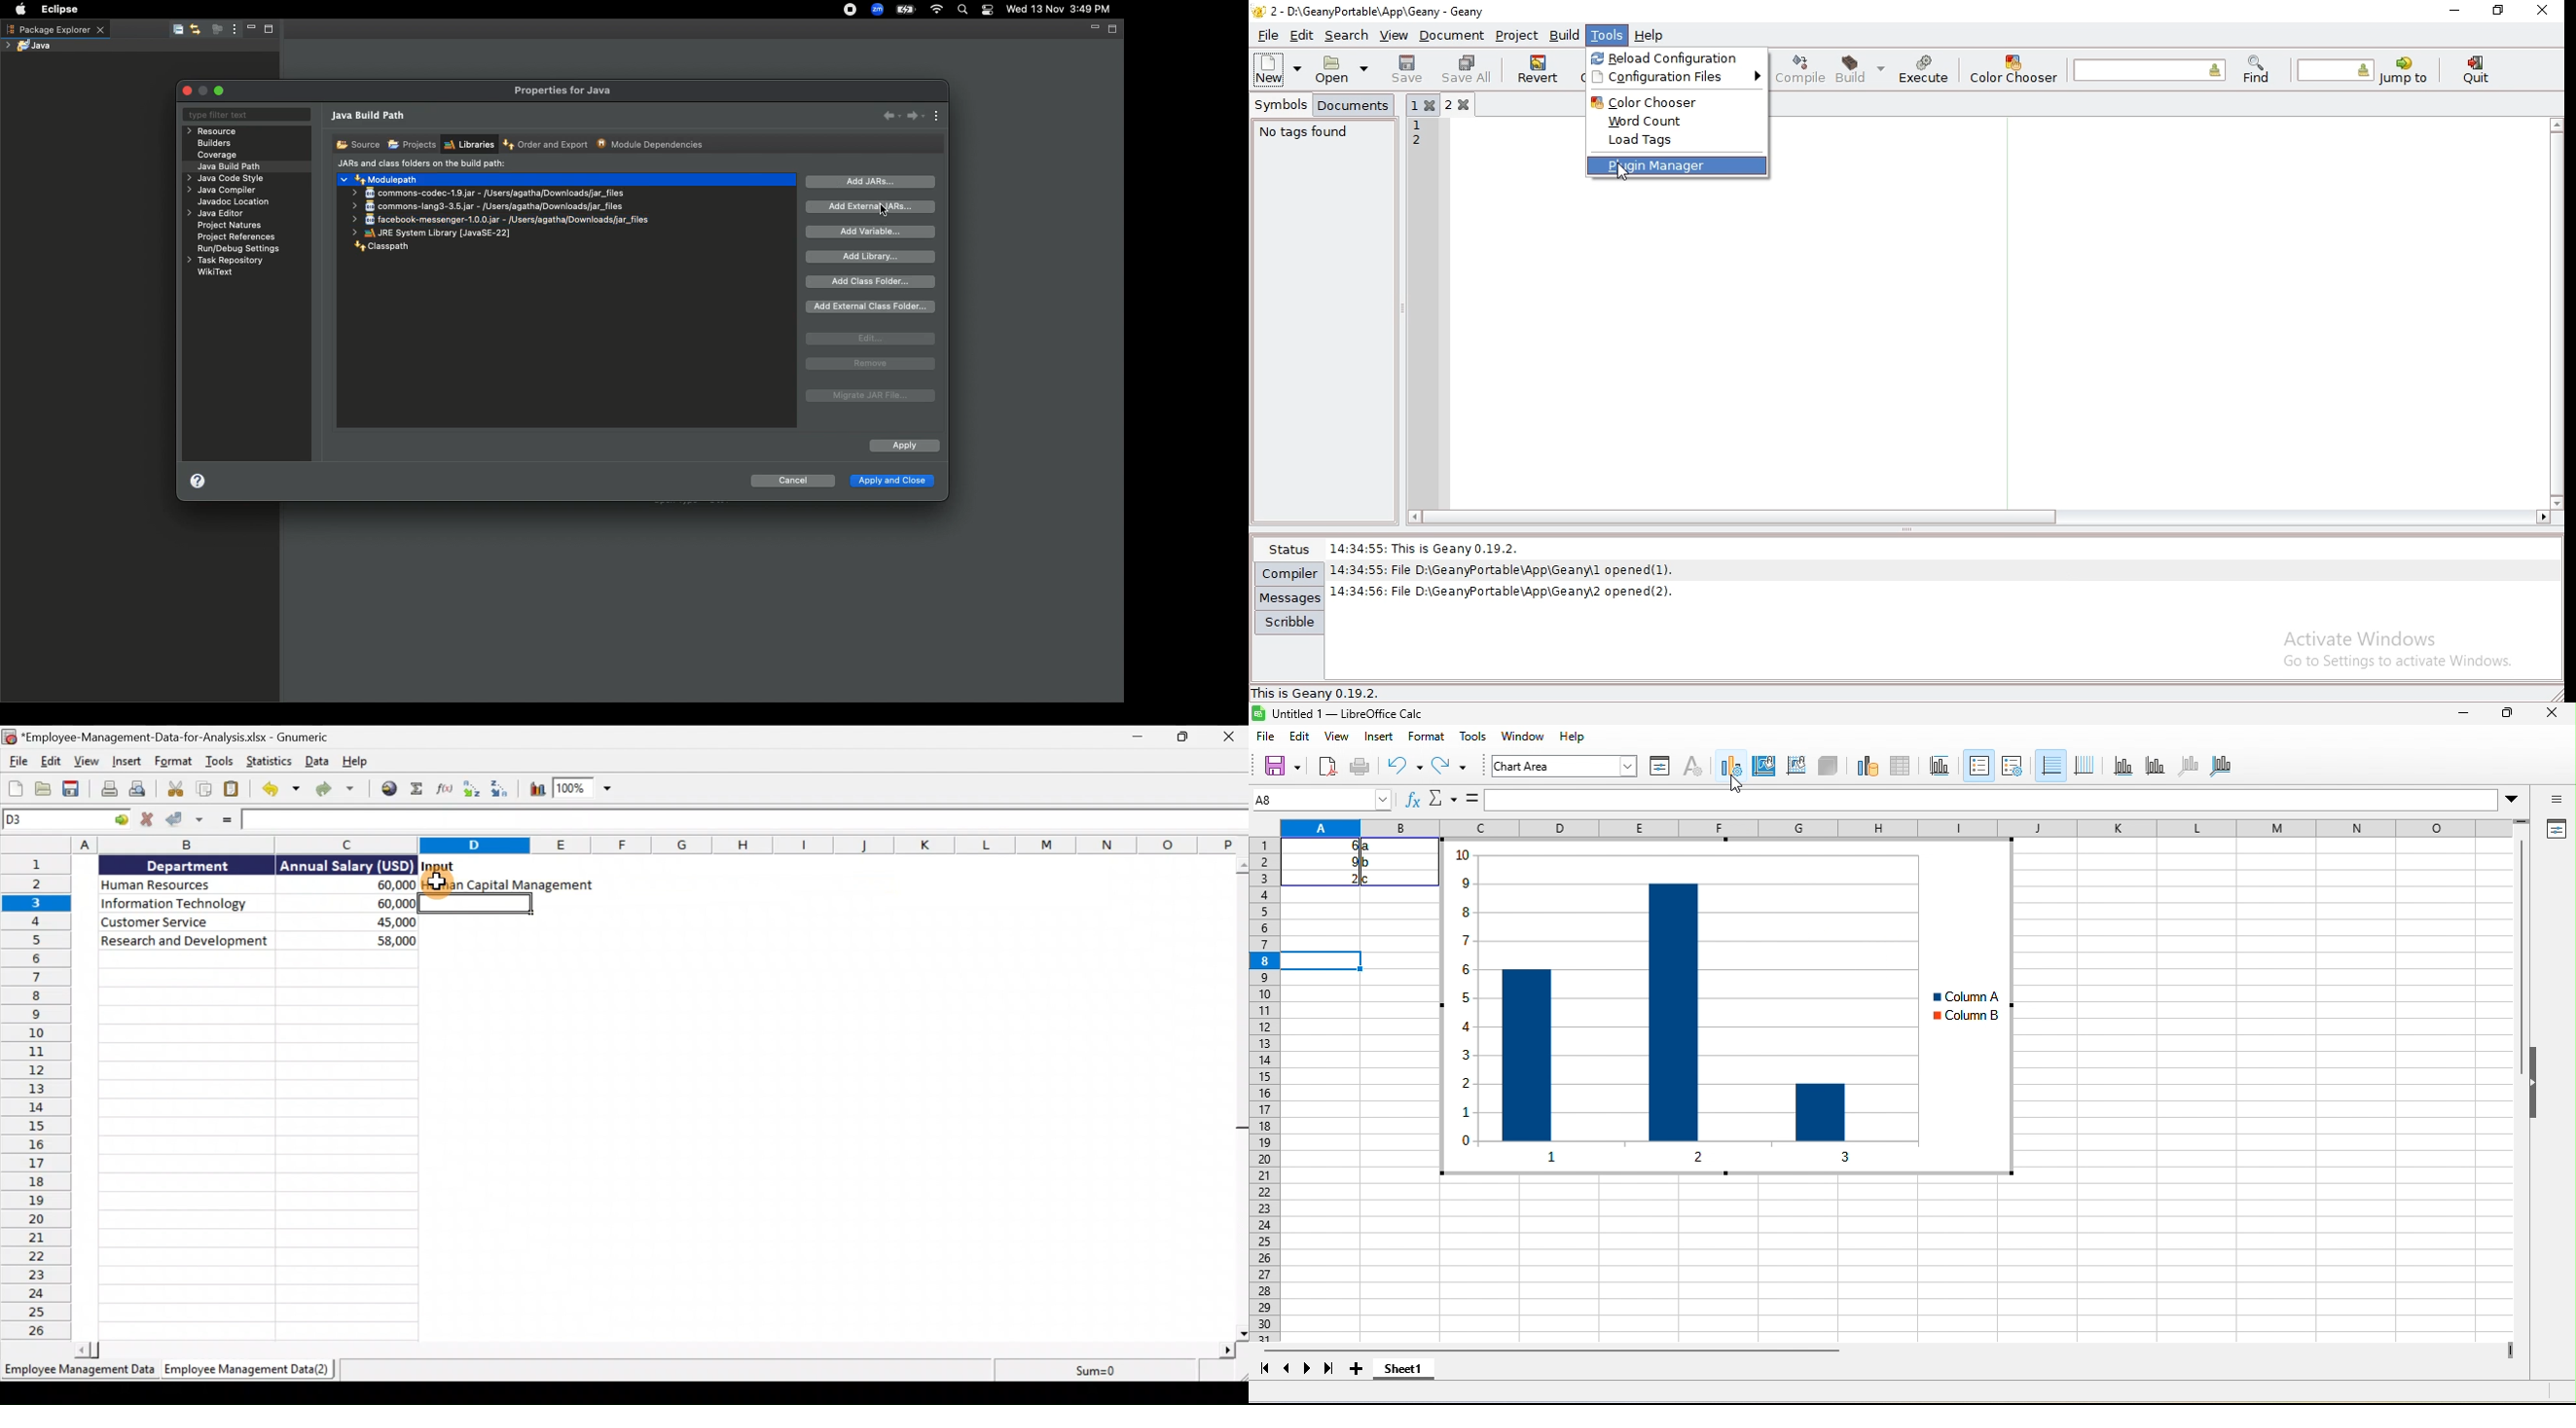  I want to click on Minimise, so click(1135, 737).